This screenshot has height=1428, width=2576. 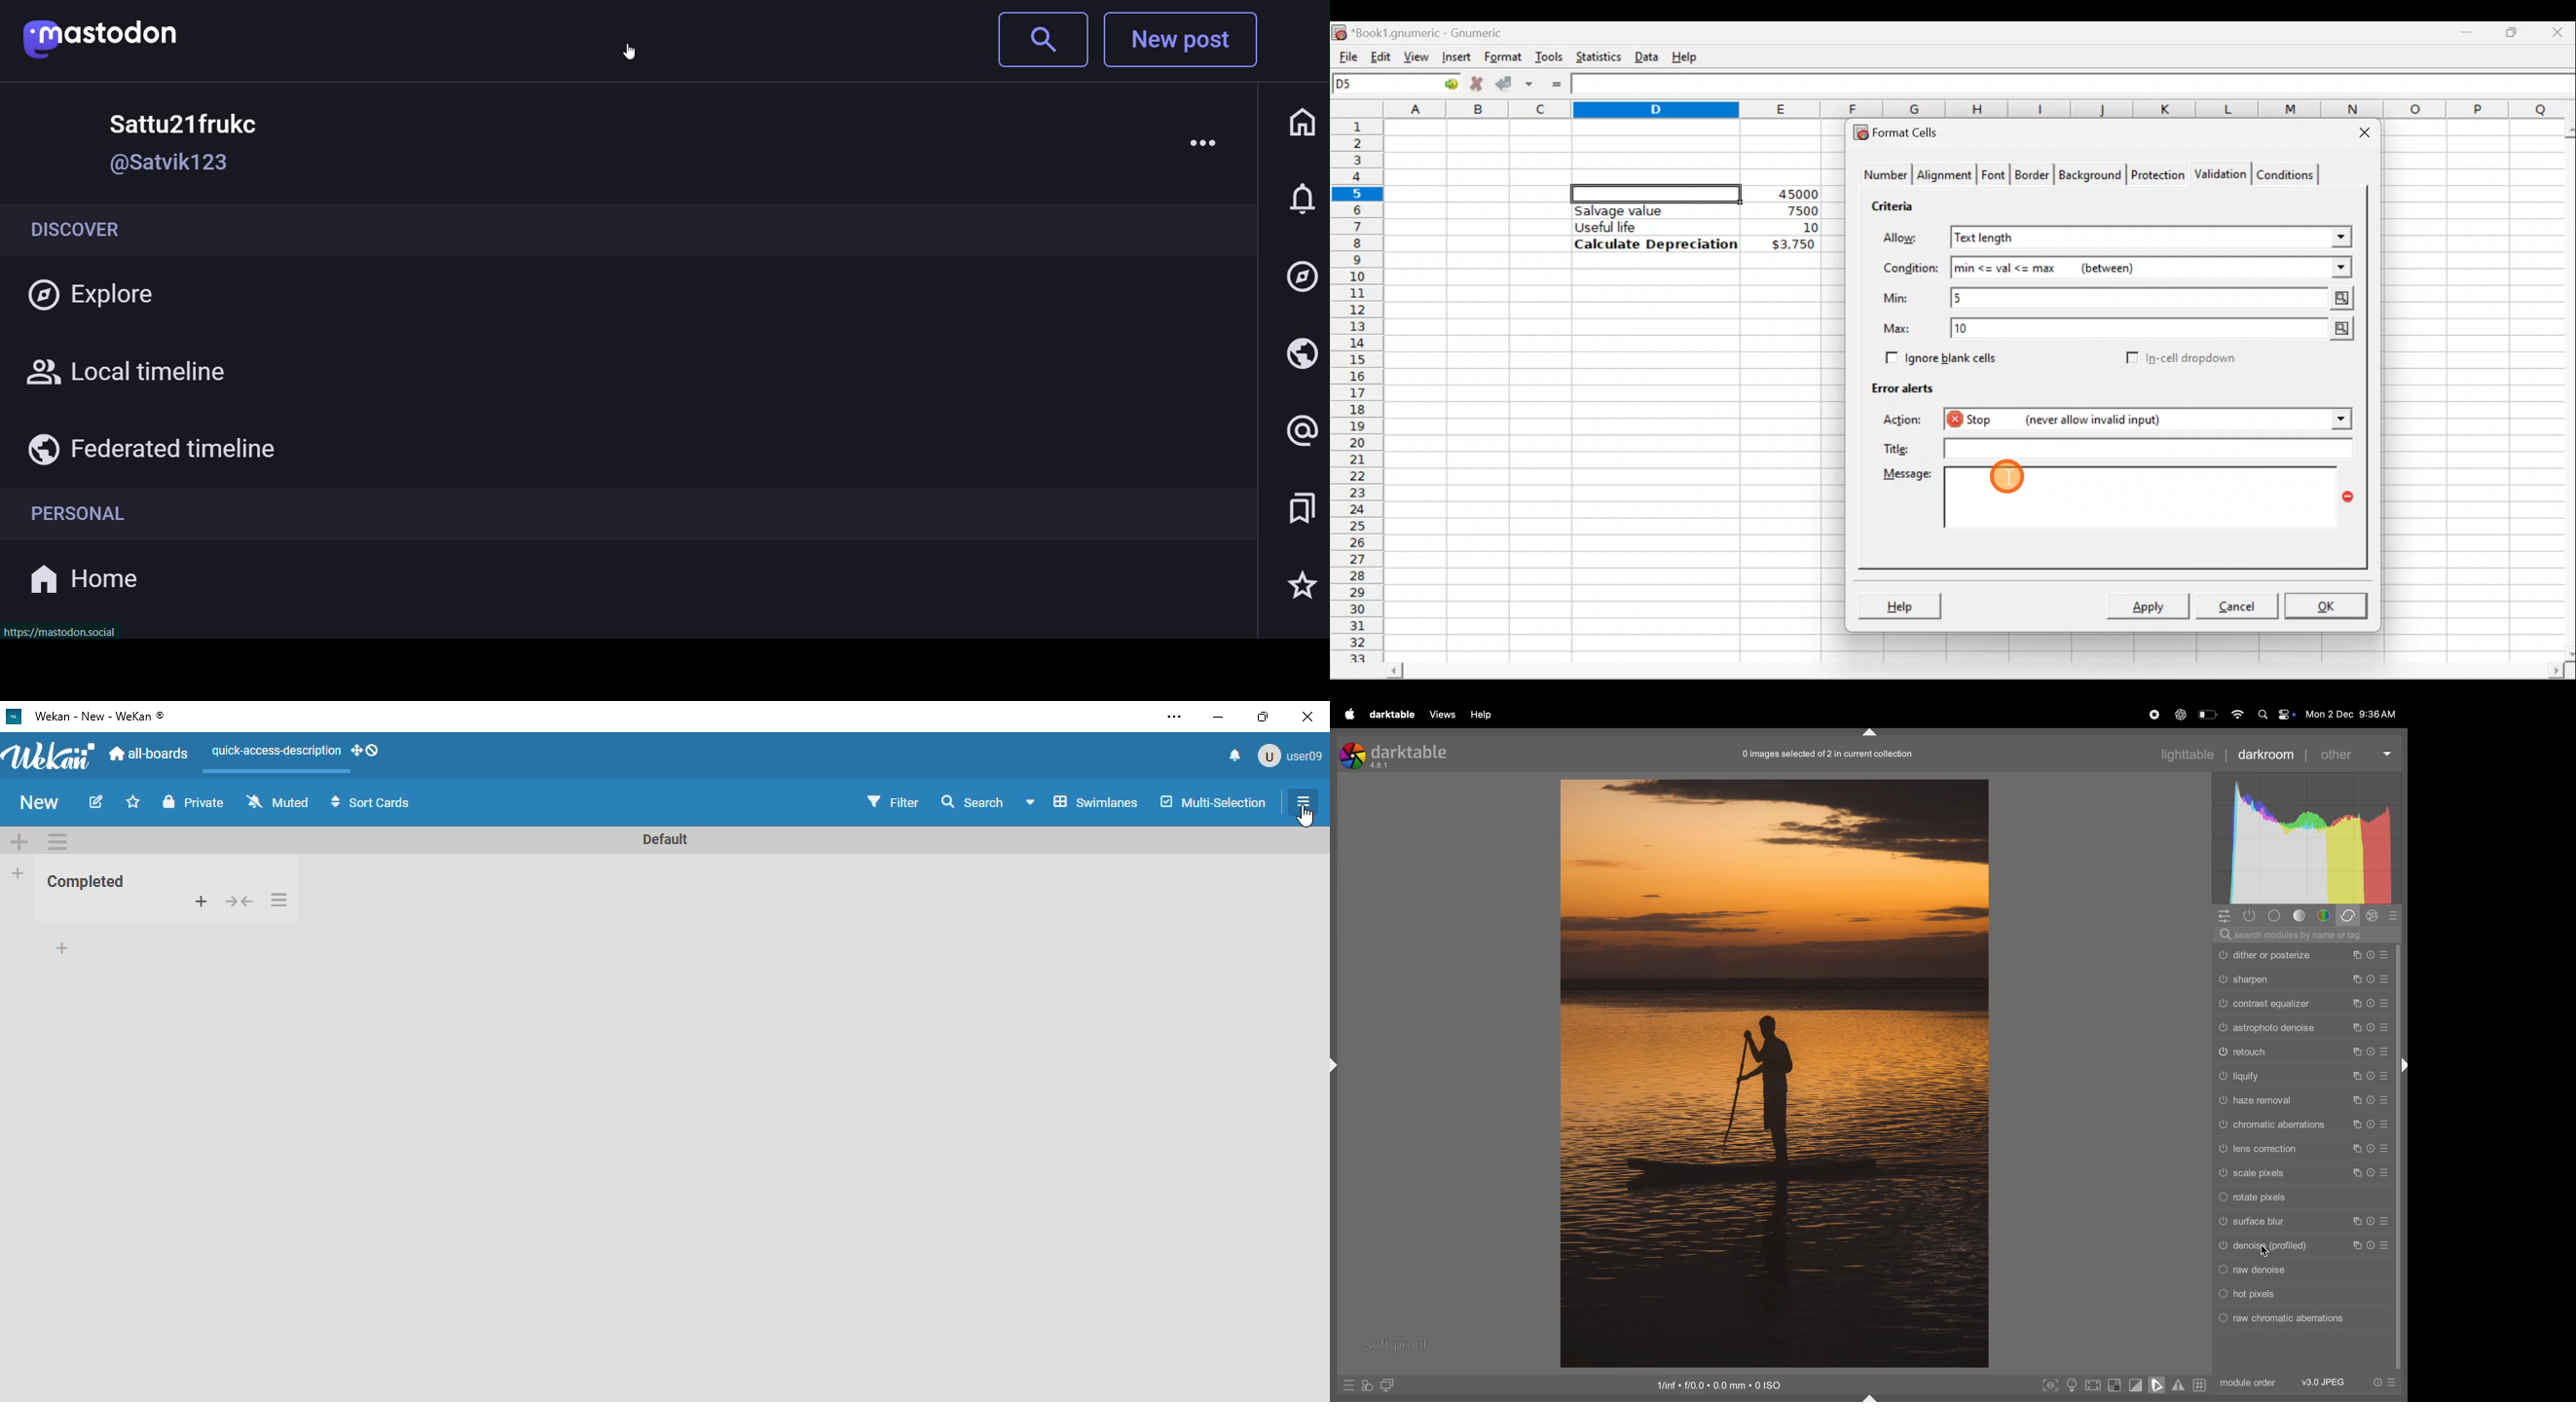 I want to click on personal, so click(x=76, y=517).